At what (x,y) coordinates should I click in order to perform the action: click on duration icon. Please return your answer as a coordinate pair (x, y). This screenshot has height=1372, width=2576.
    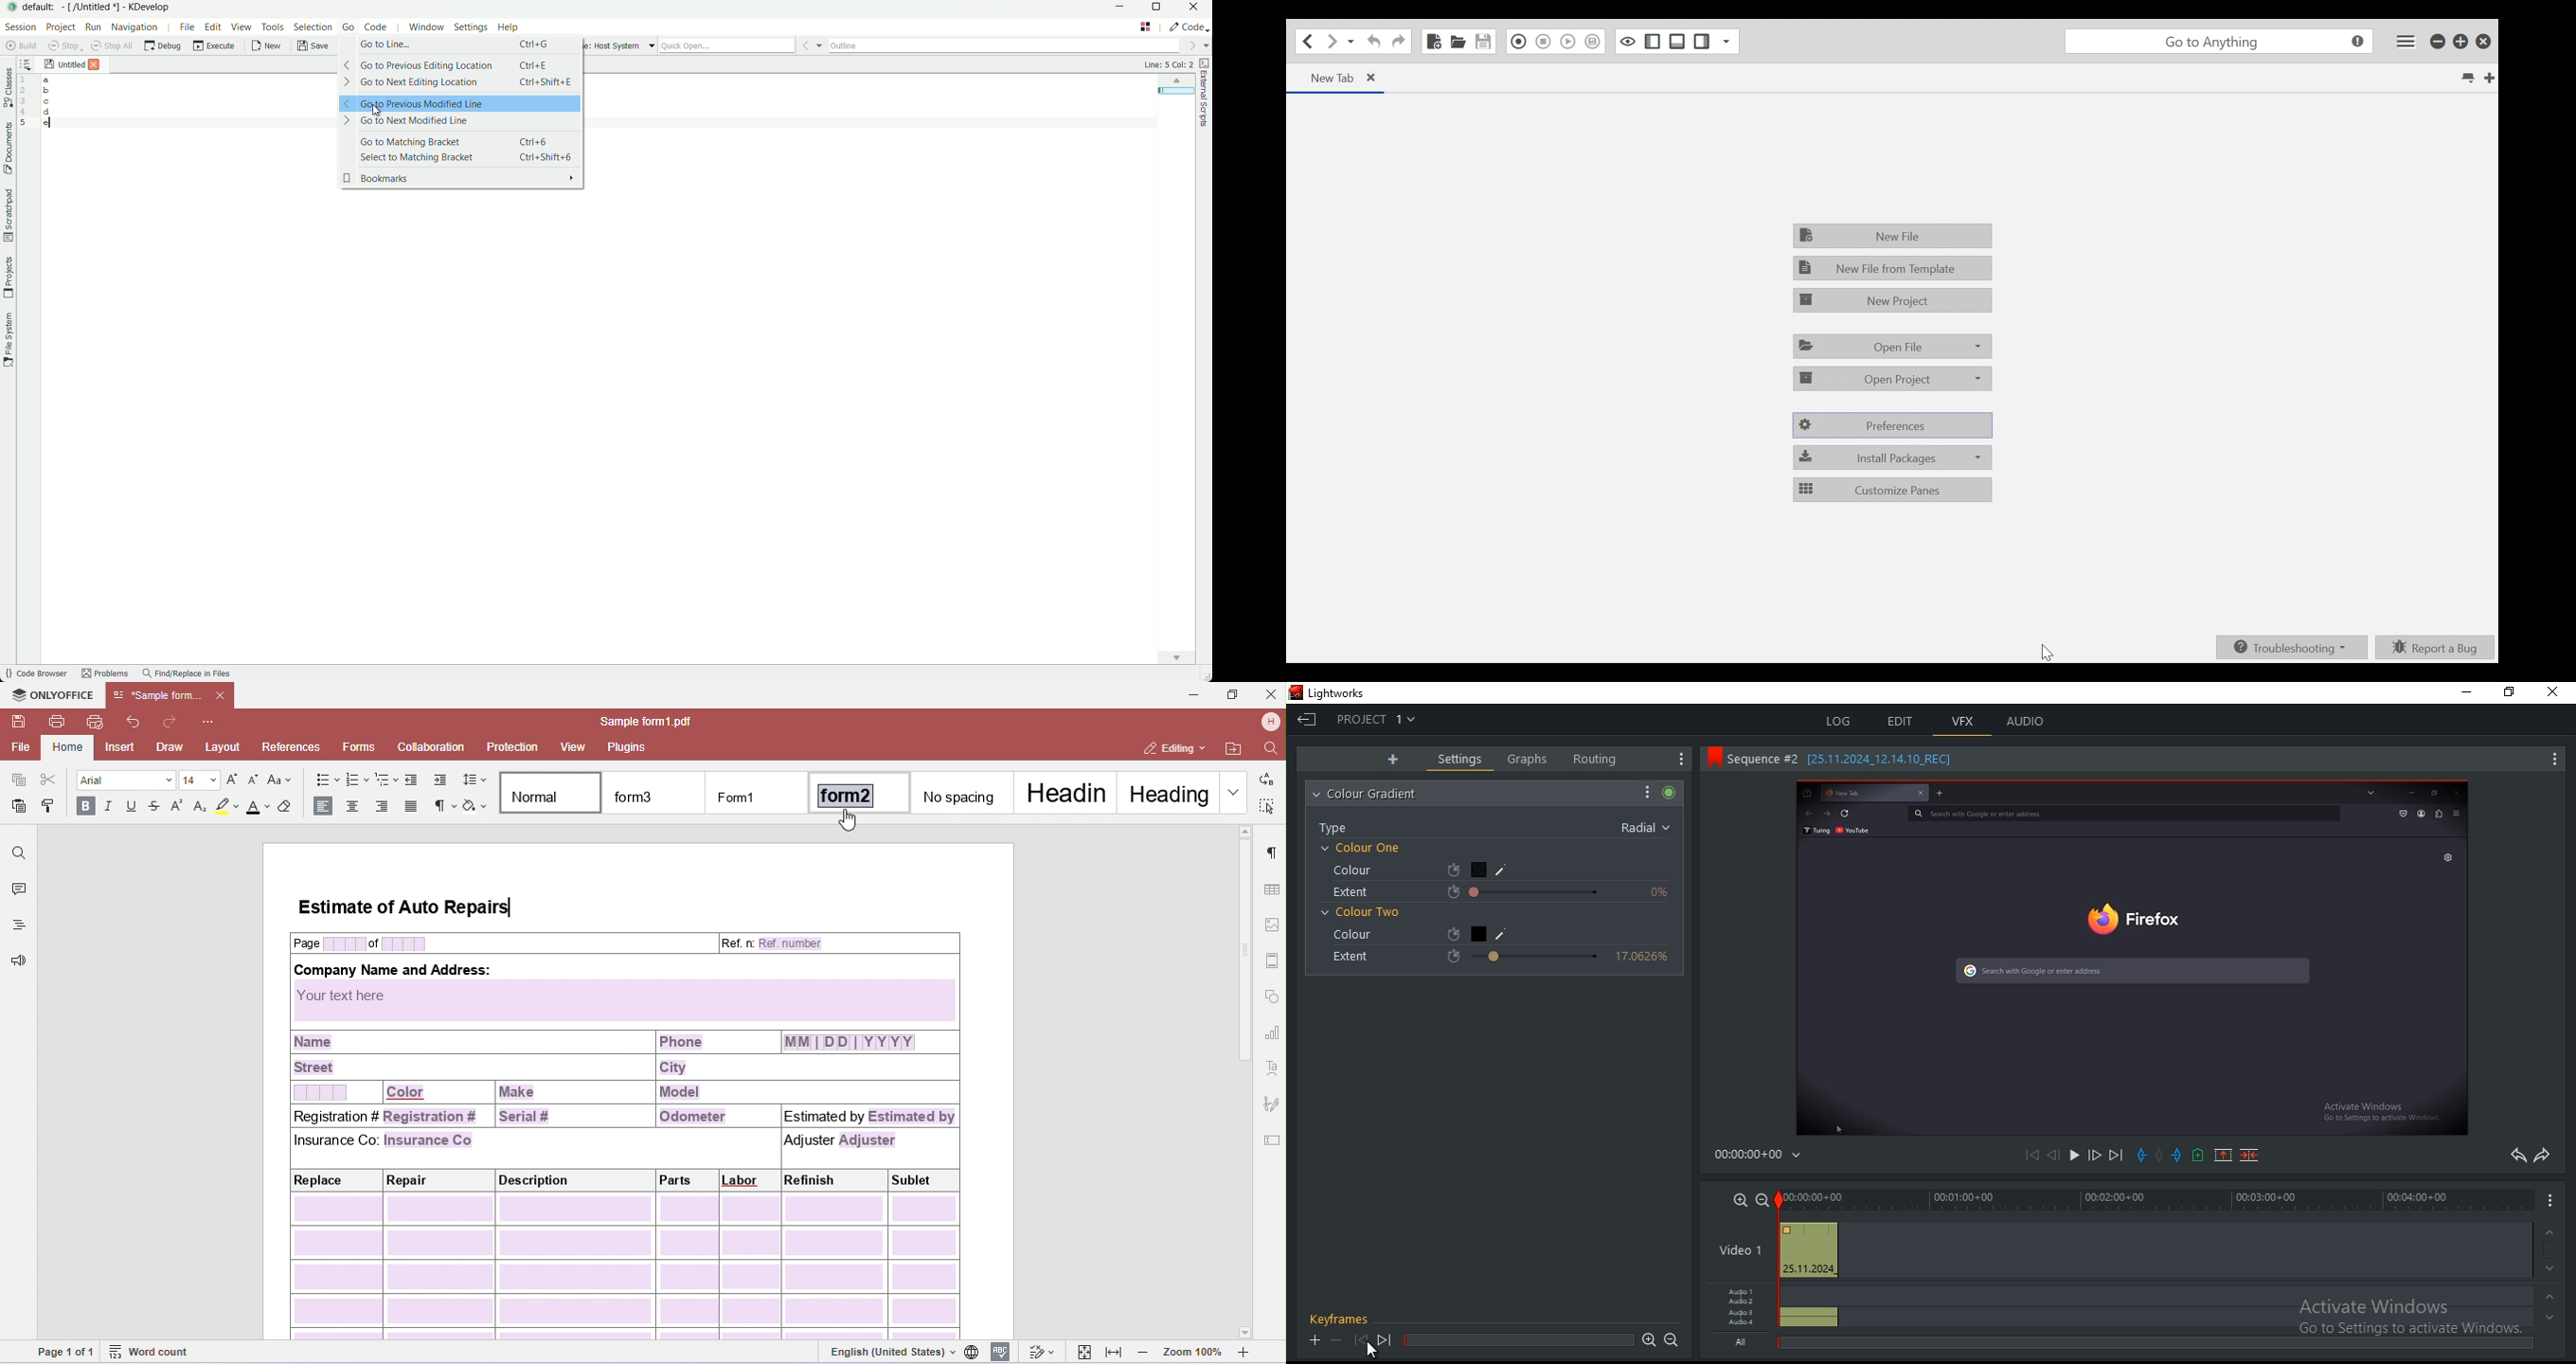
    Looking at the image, I should click on (1456, 932).